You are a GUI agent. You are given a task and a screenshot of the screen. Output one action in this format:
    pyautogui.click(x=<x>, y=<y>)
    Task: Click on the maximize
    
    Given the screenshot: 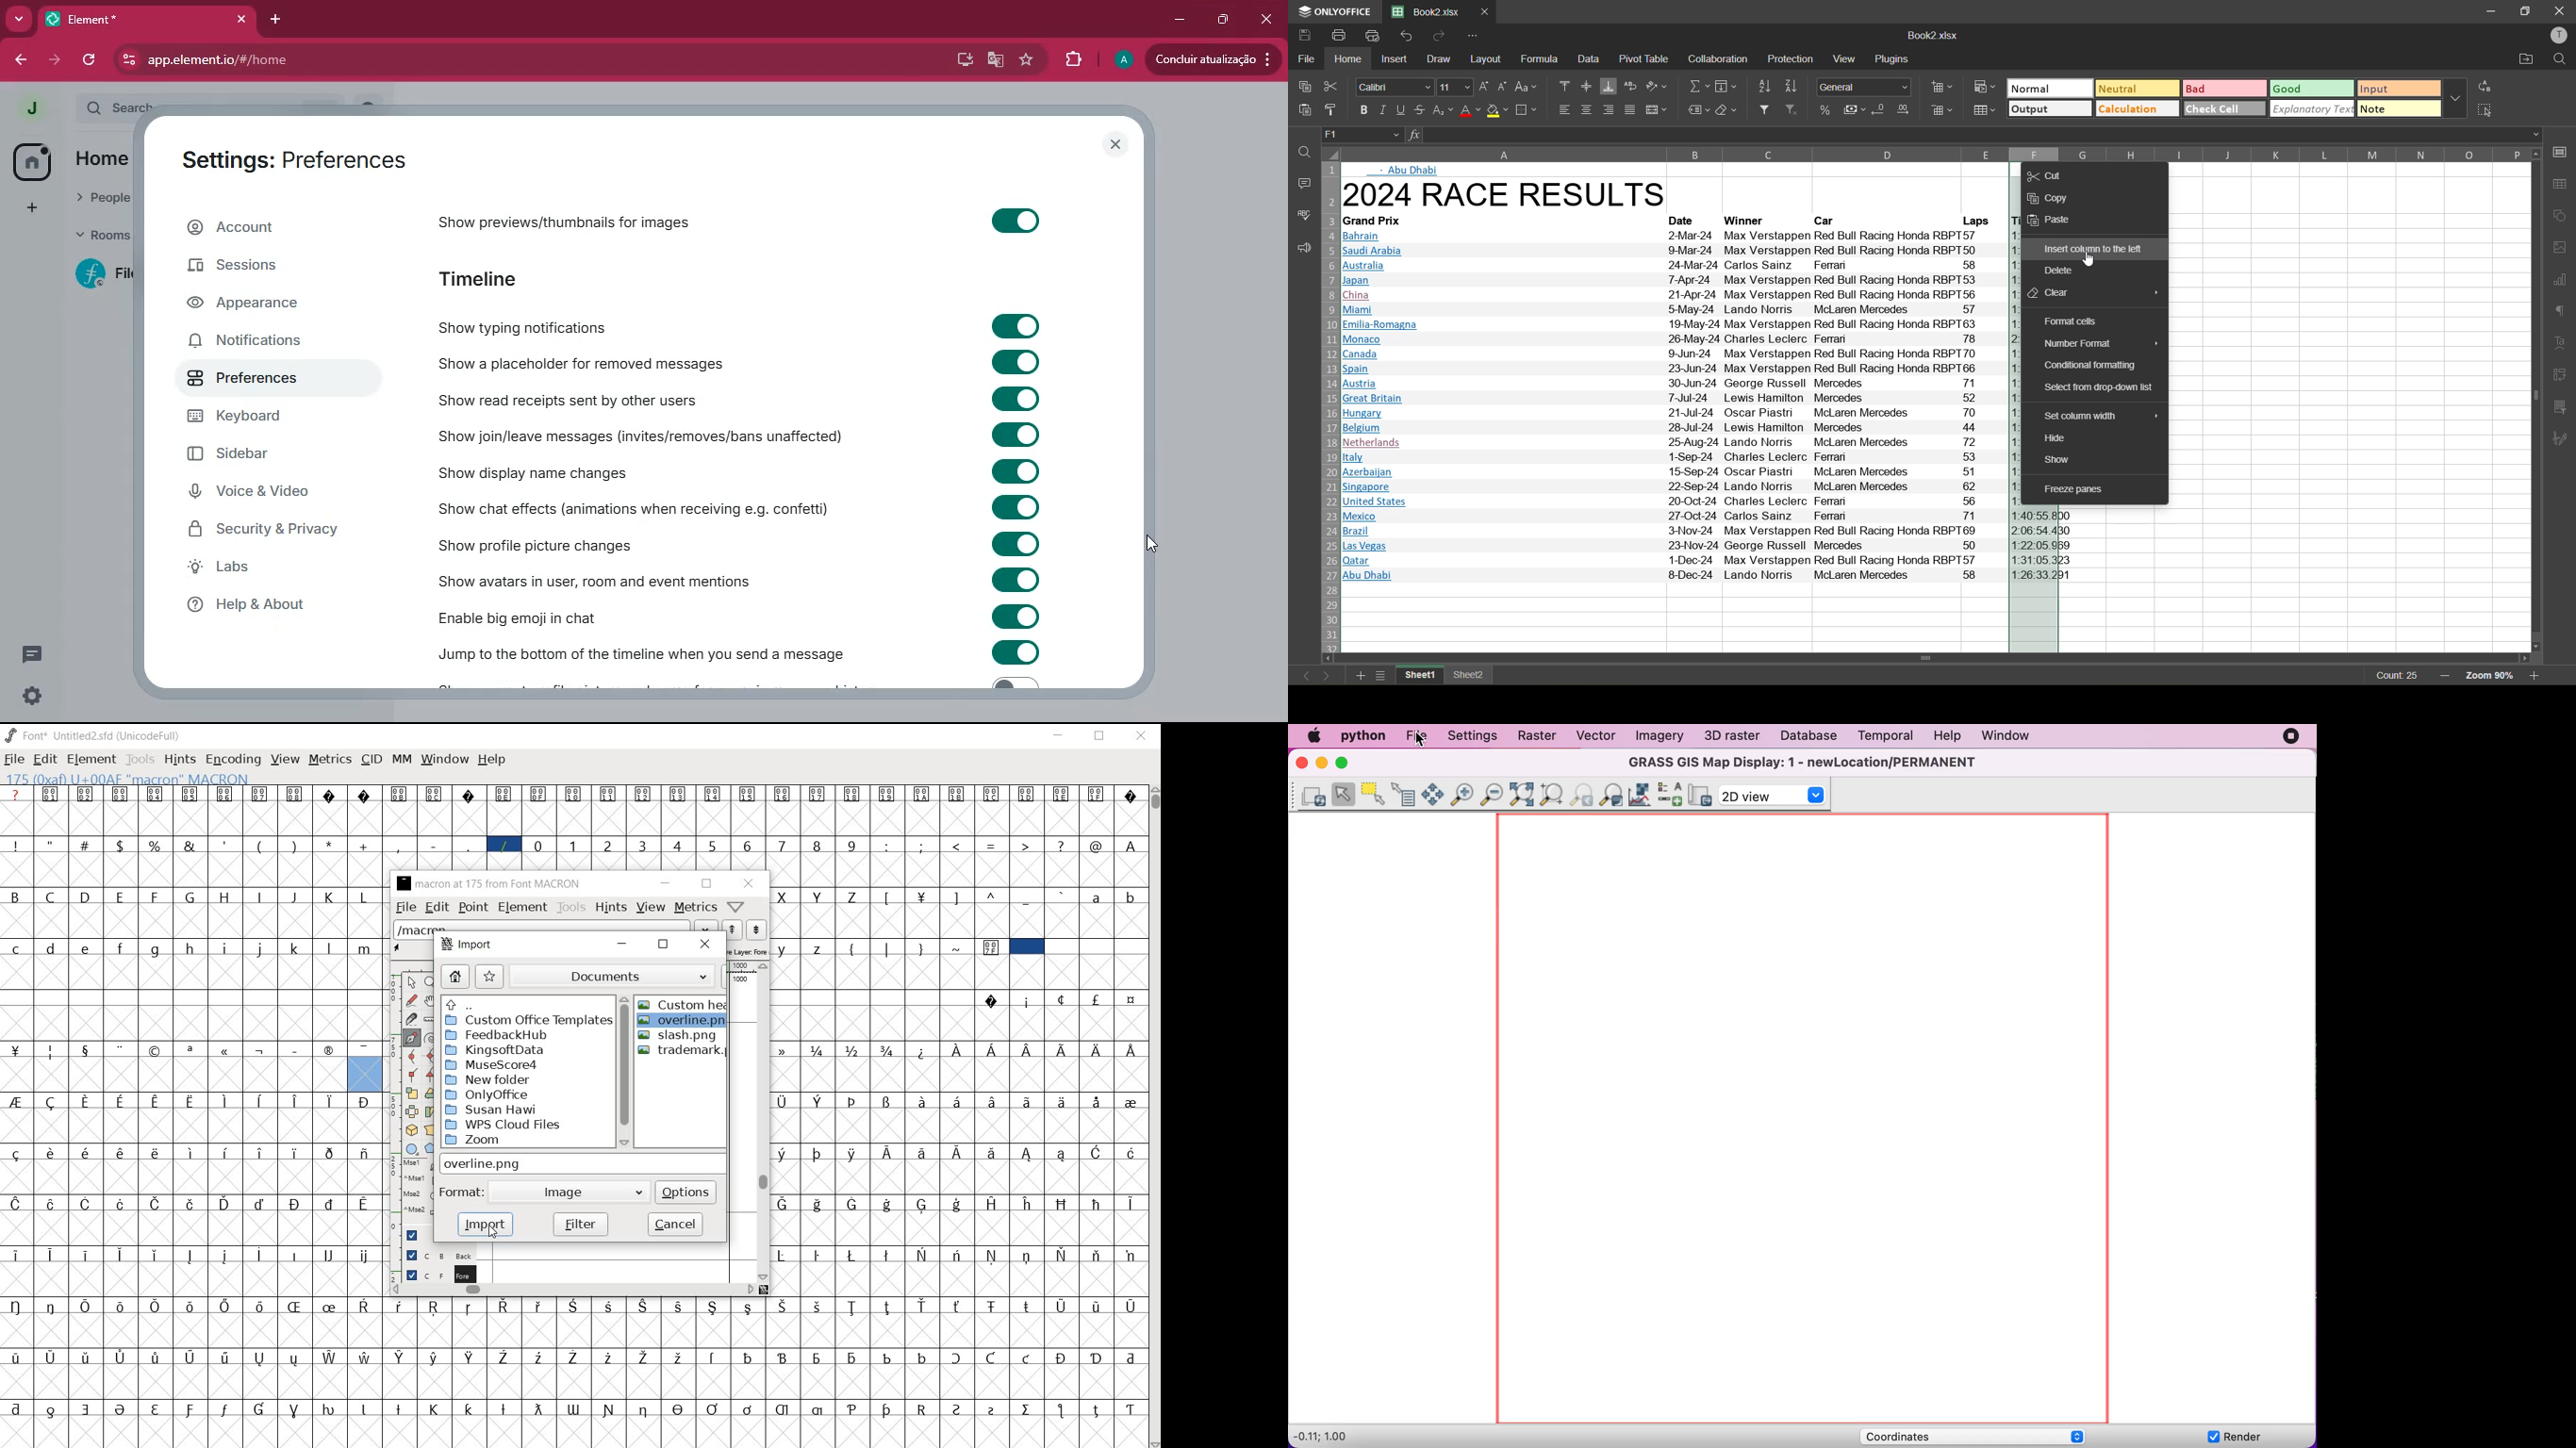 What is the action you would take?
    pyautogui.click(x=707, y=884)
    